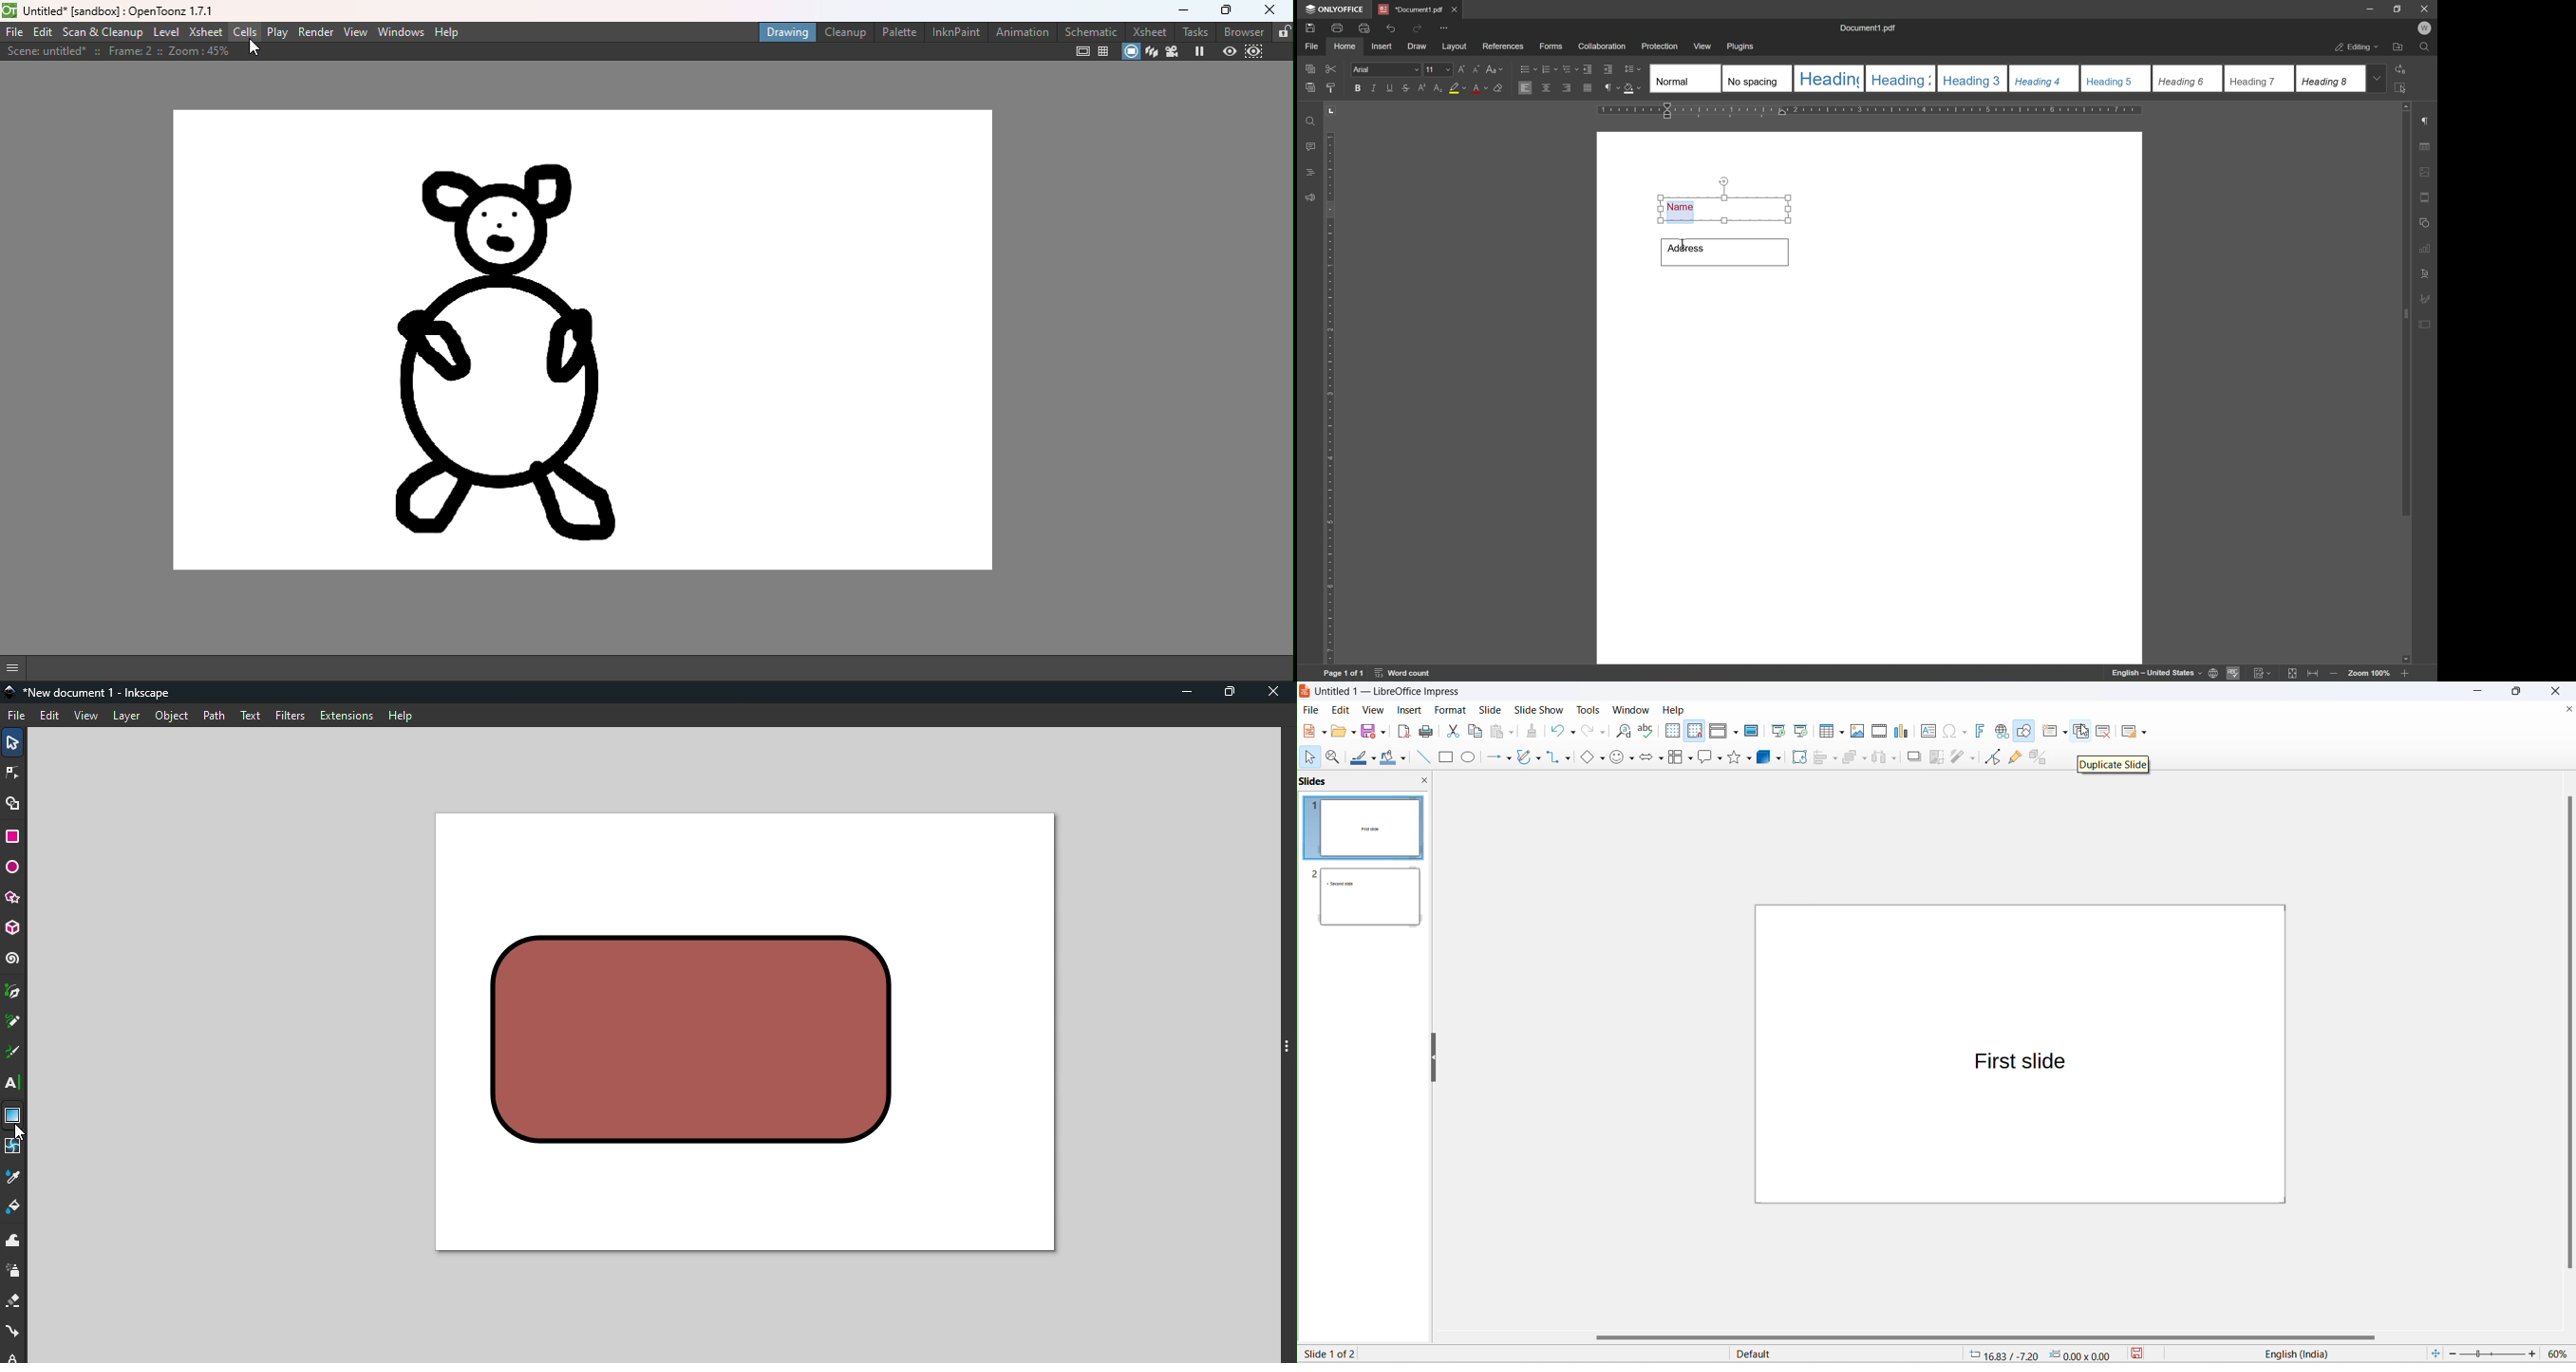 Image resolution: width=2576 pixels, height=1372 pixels. I want to click on line , so click(1494, 758).